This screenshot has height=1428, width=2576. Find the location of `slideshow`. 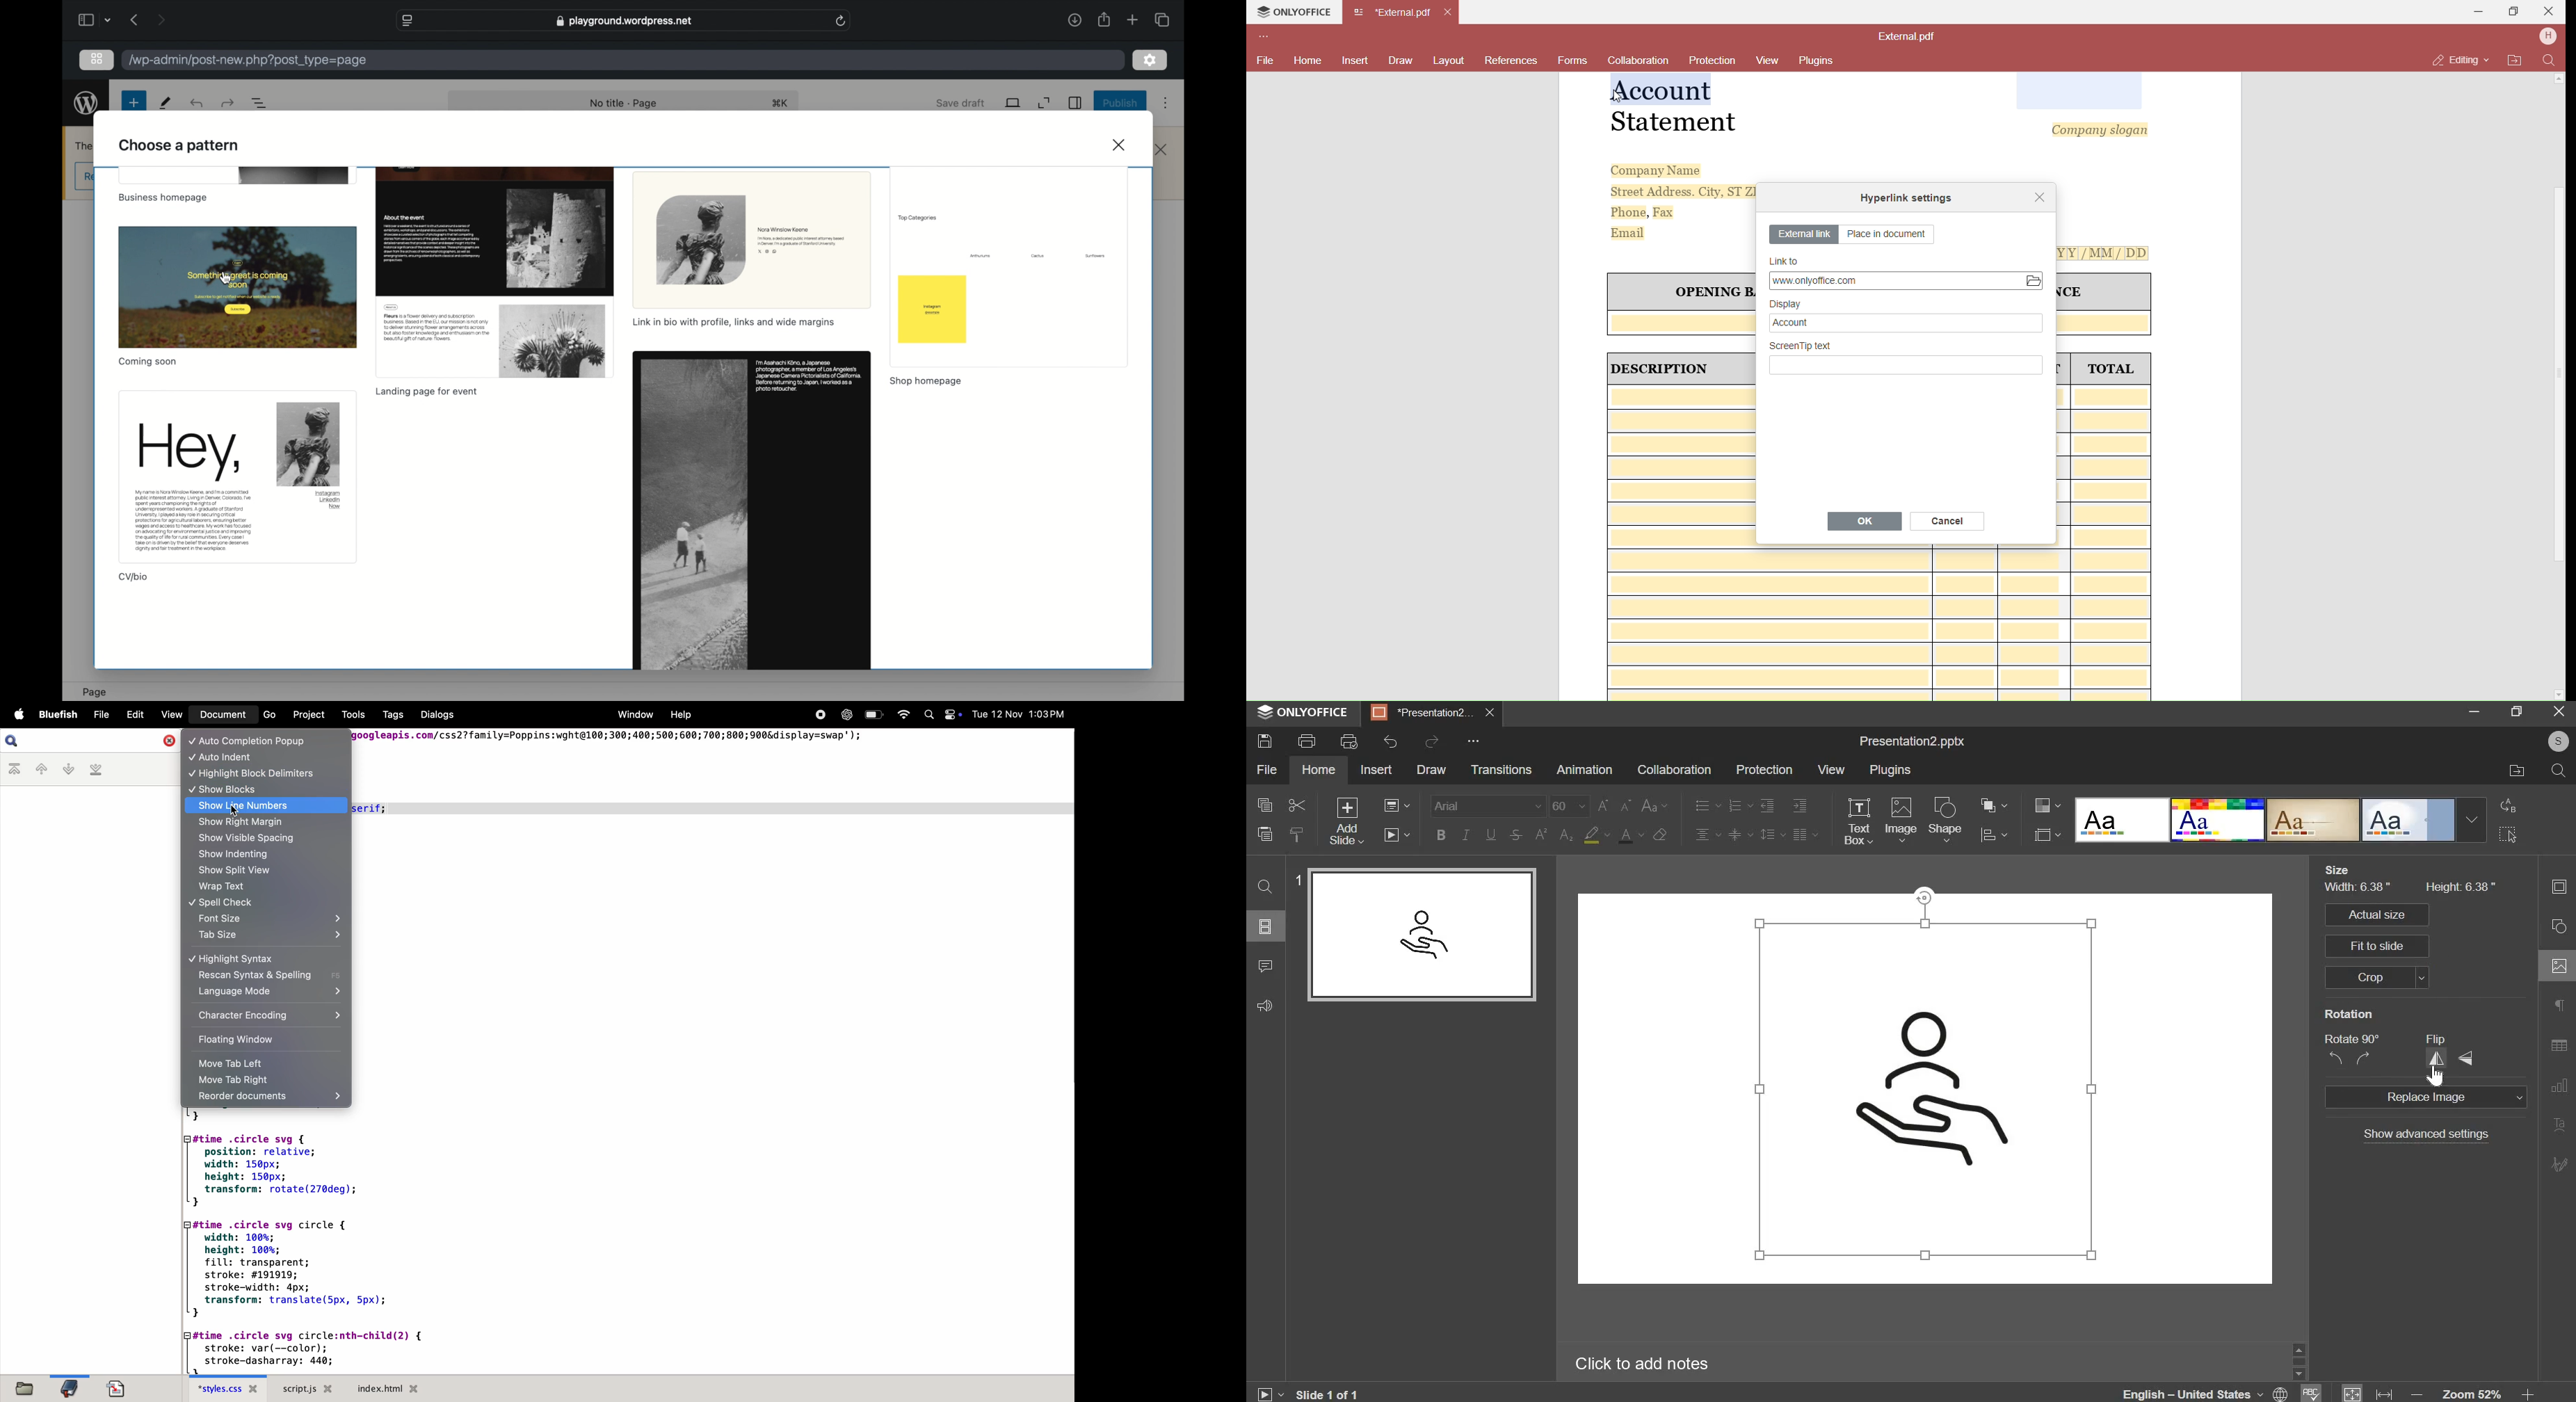

slideshow is located at coordinates (1395, 835).